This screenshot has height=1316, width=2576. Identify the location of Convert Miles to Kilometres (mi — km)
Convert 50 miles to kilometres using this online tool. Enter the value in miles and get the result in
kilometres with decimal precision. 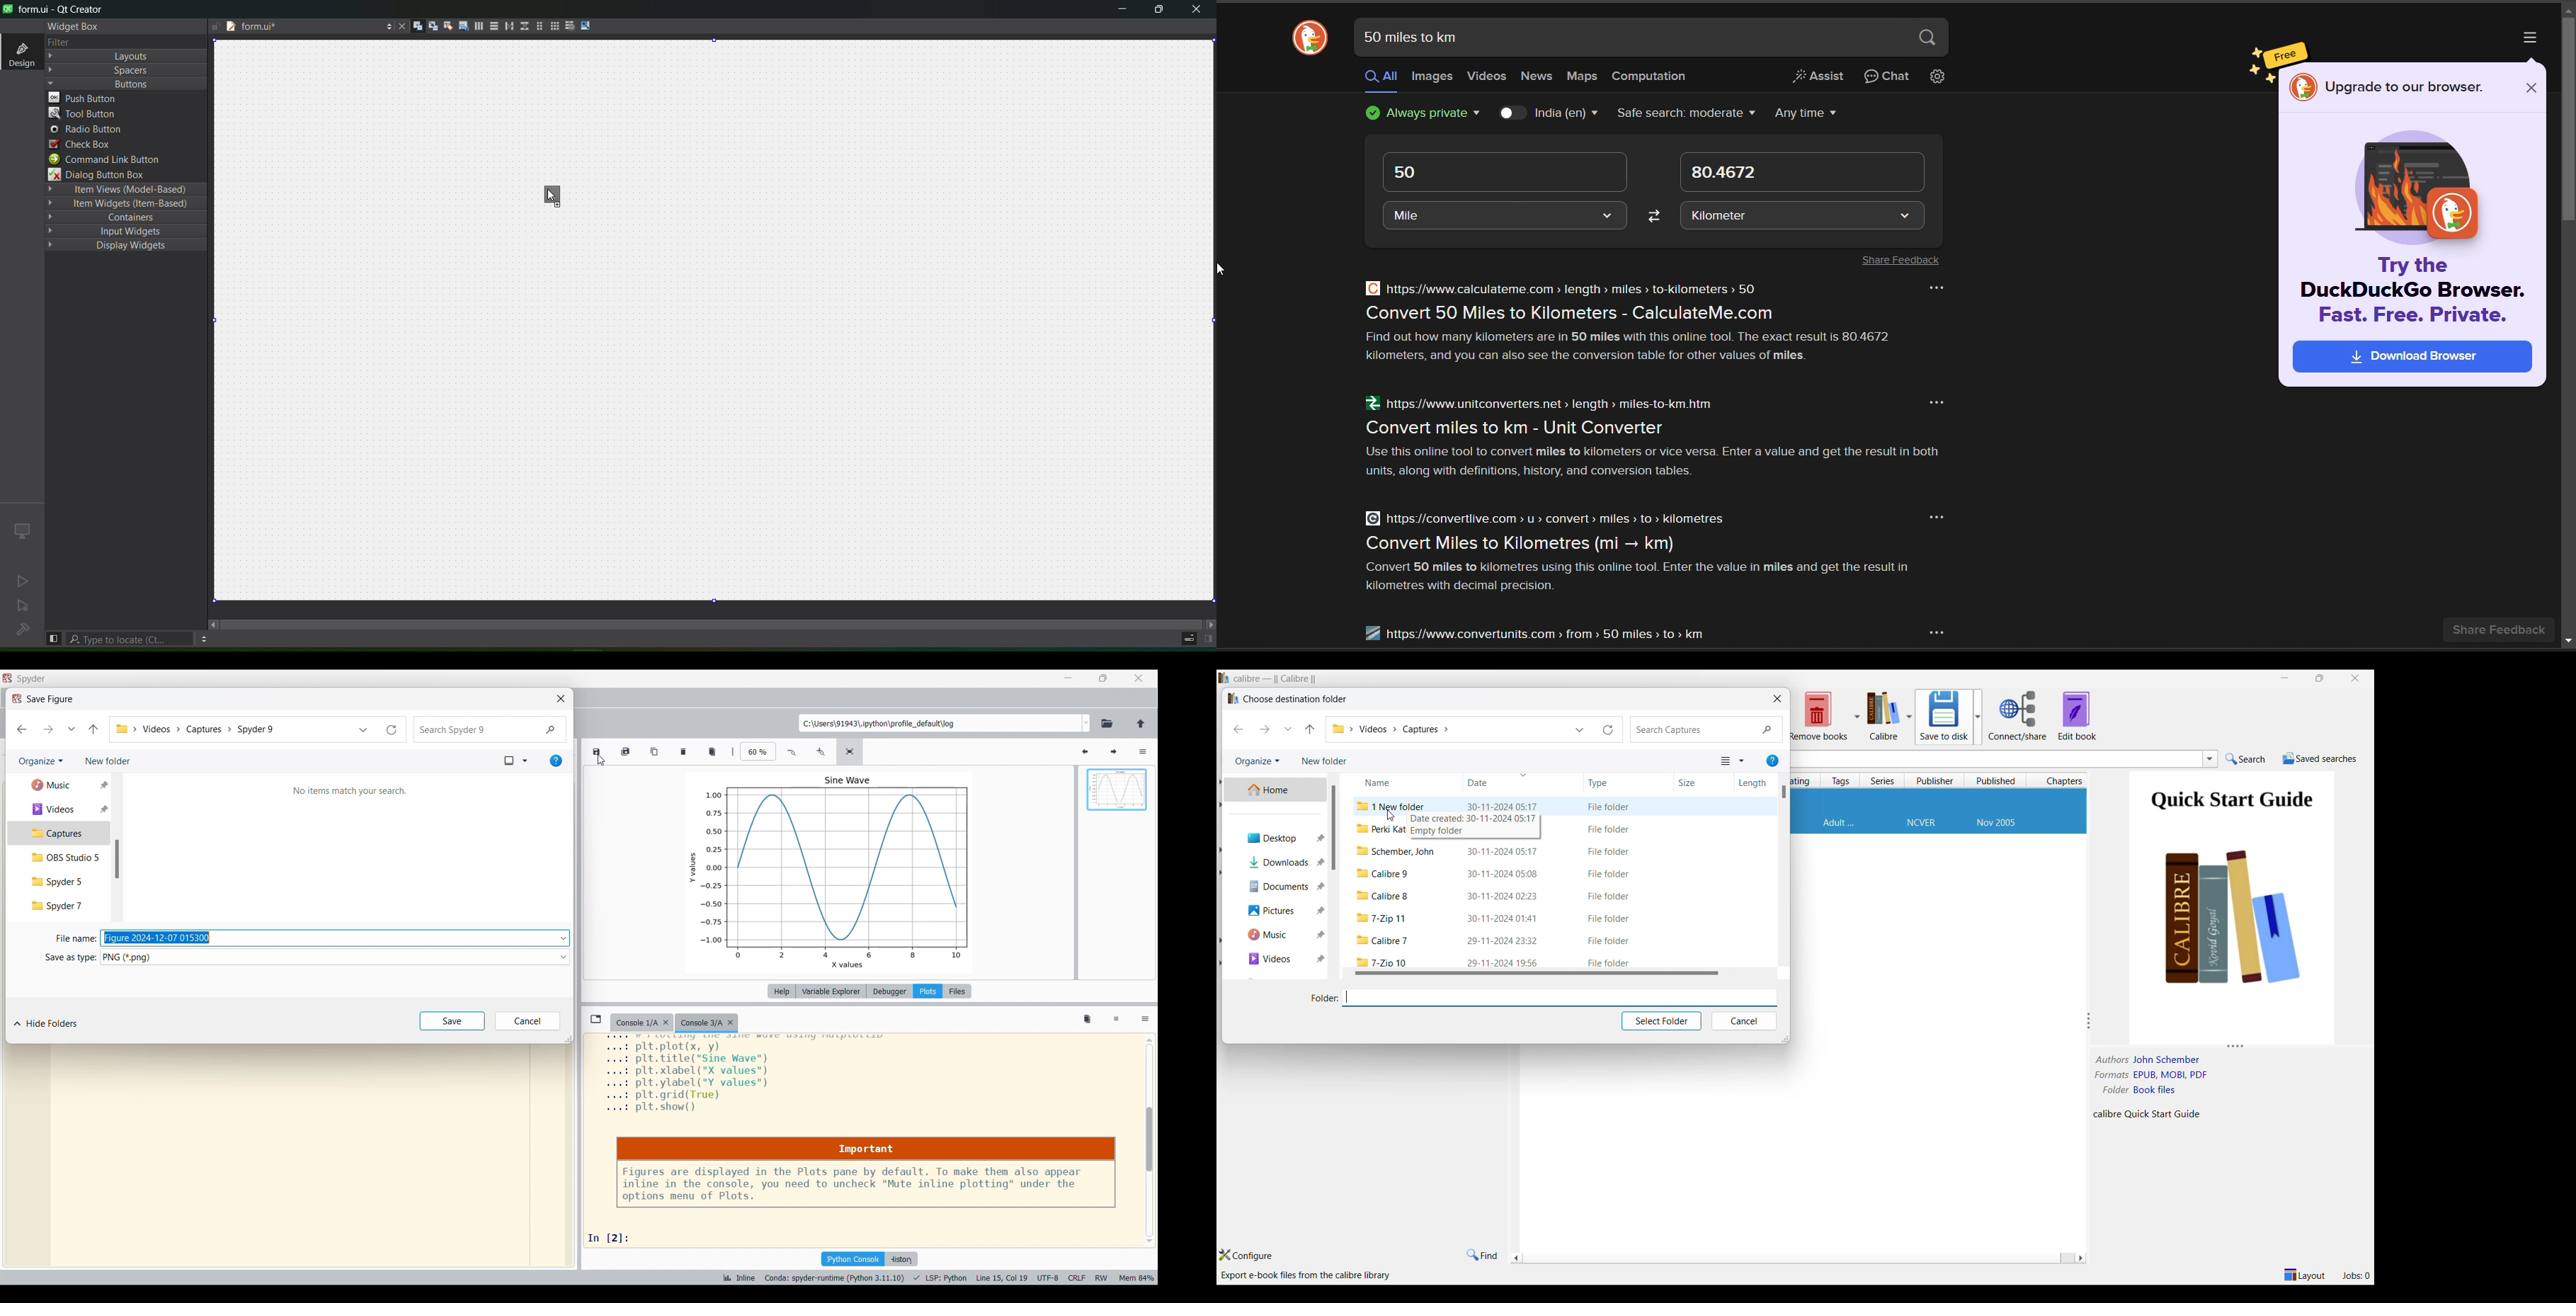
(1644, 564).